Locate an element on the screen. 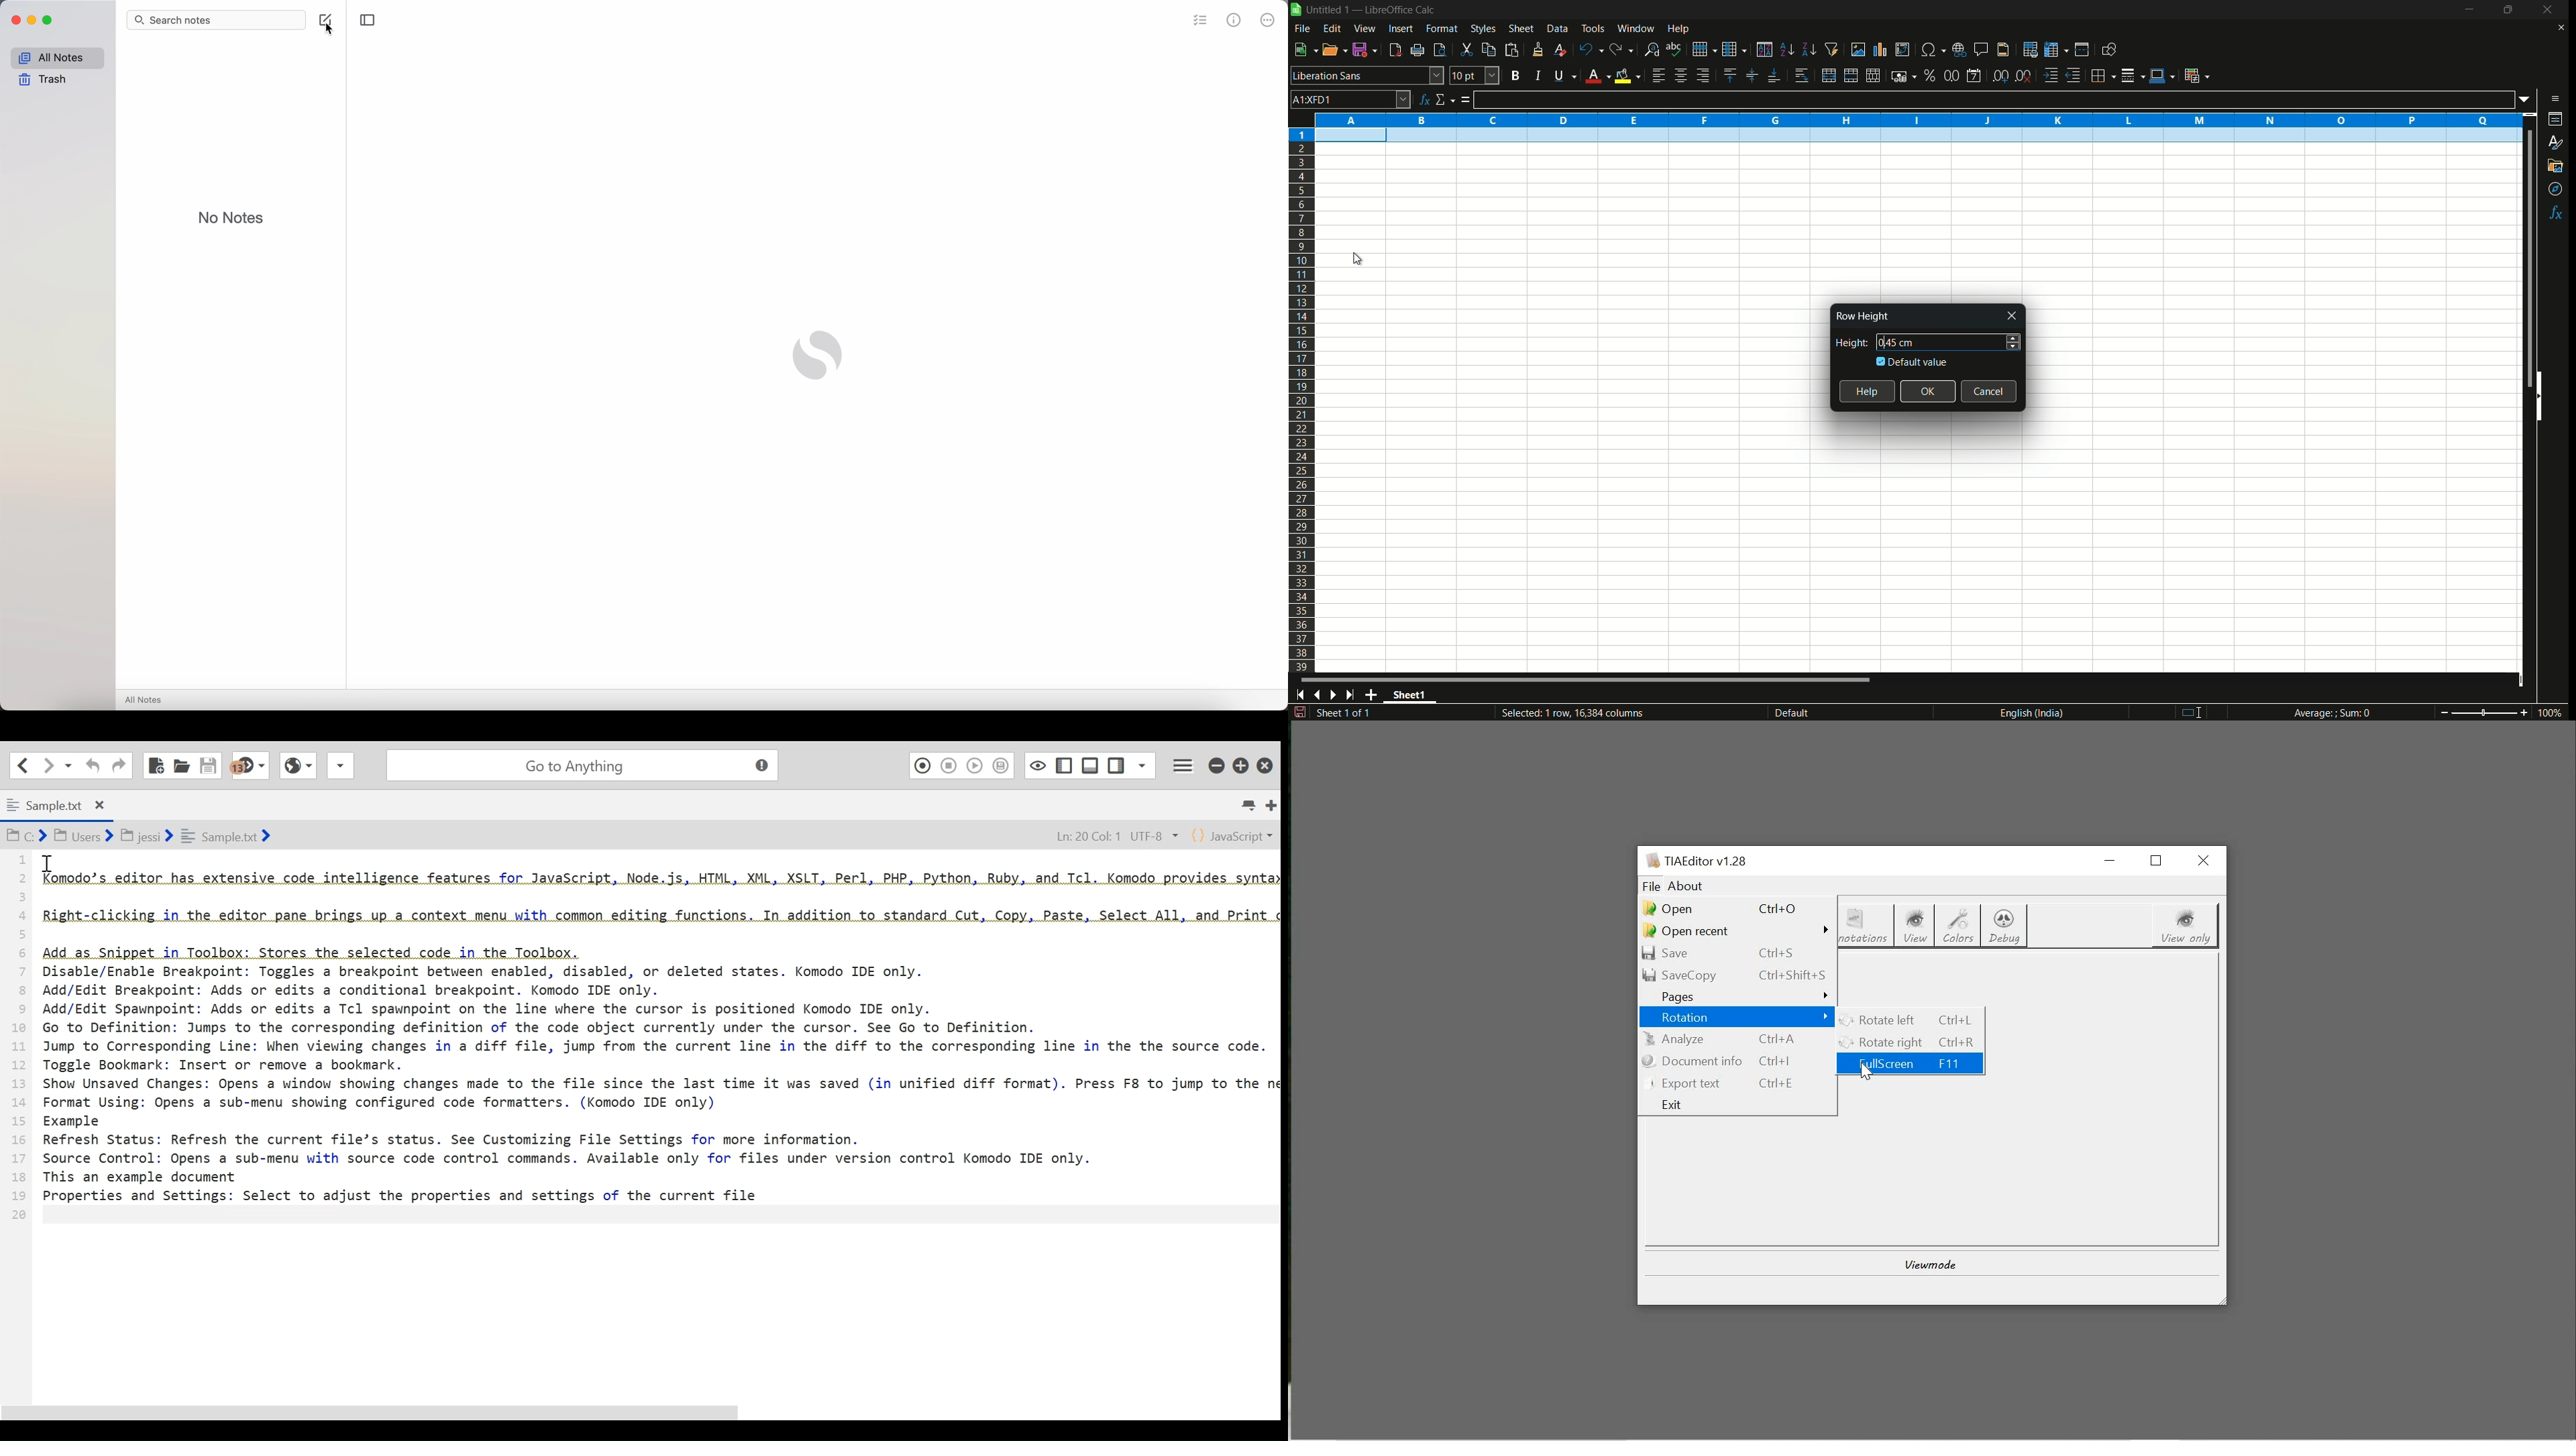 Image resolution: width=2576 pixels, height=1456 pixels. help menu is located at coordinates (1680, 29).